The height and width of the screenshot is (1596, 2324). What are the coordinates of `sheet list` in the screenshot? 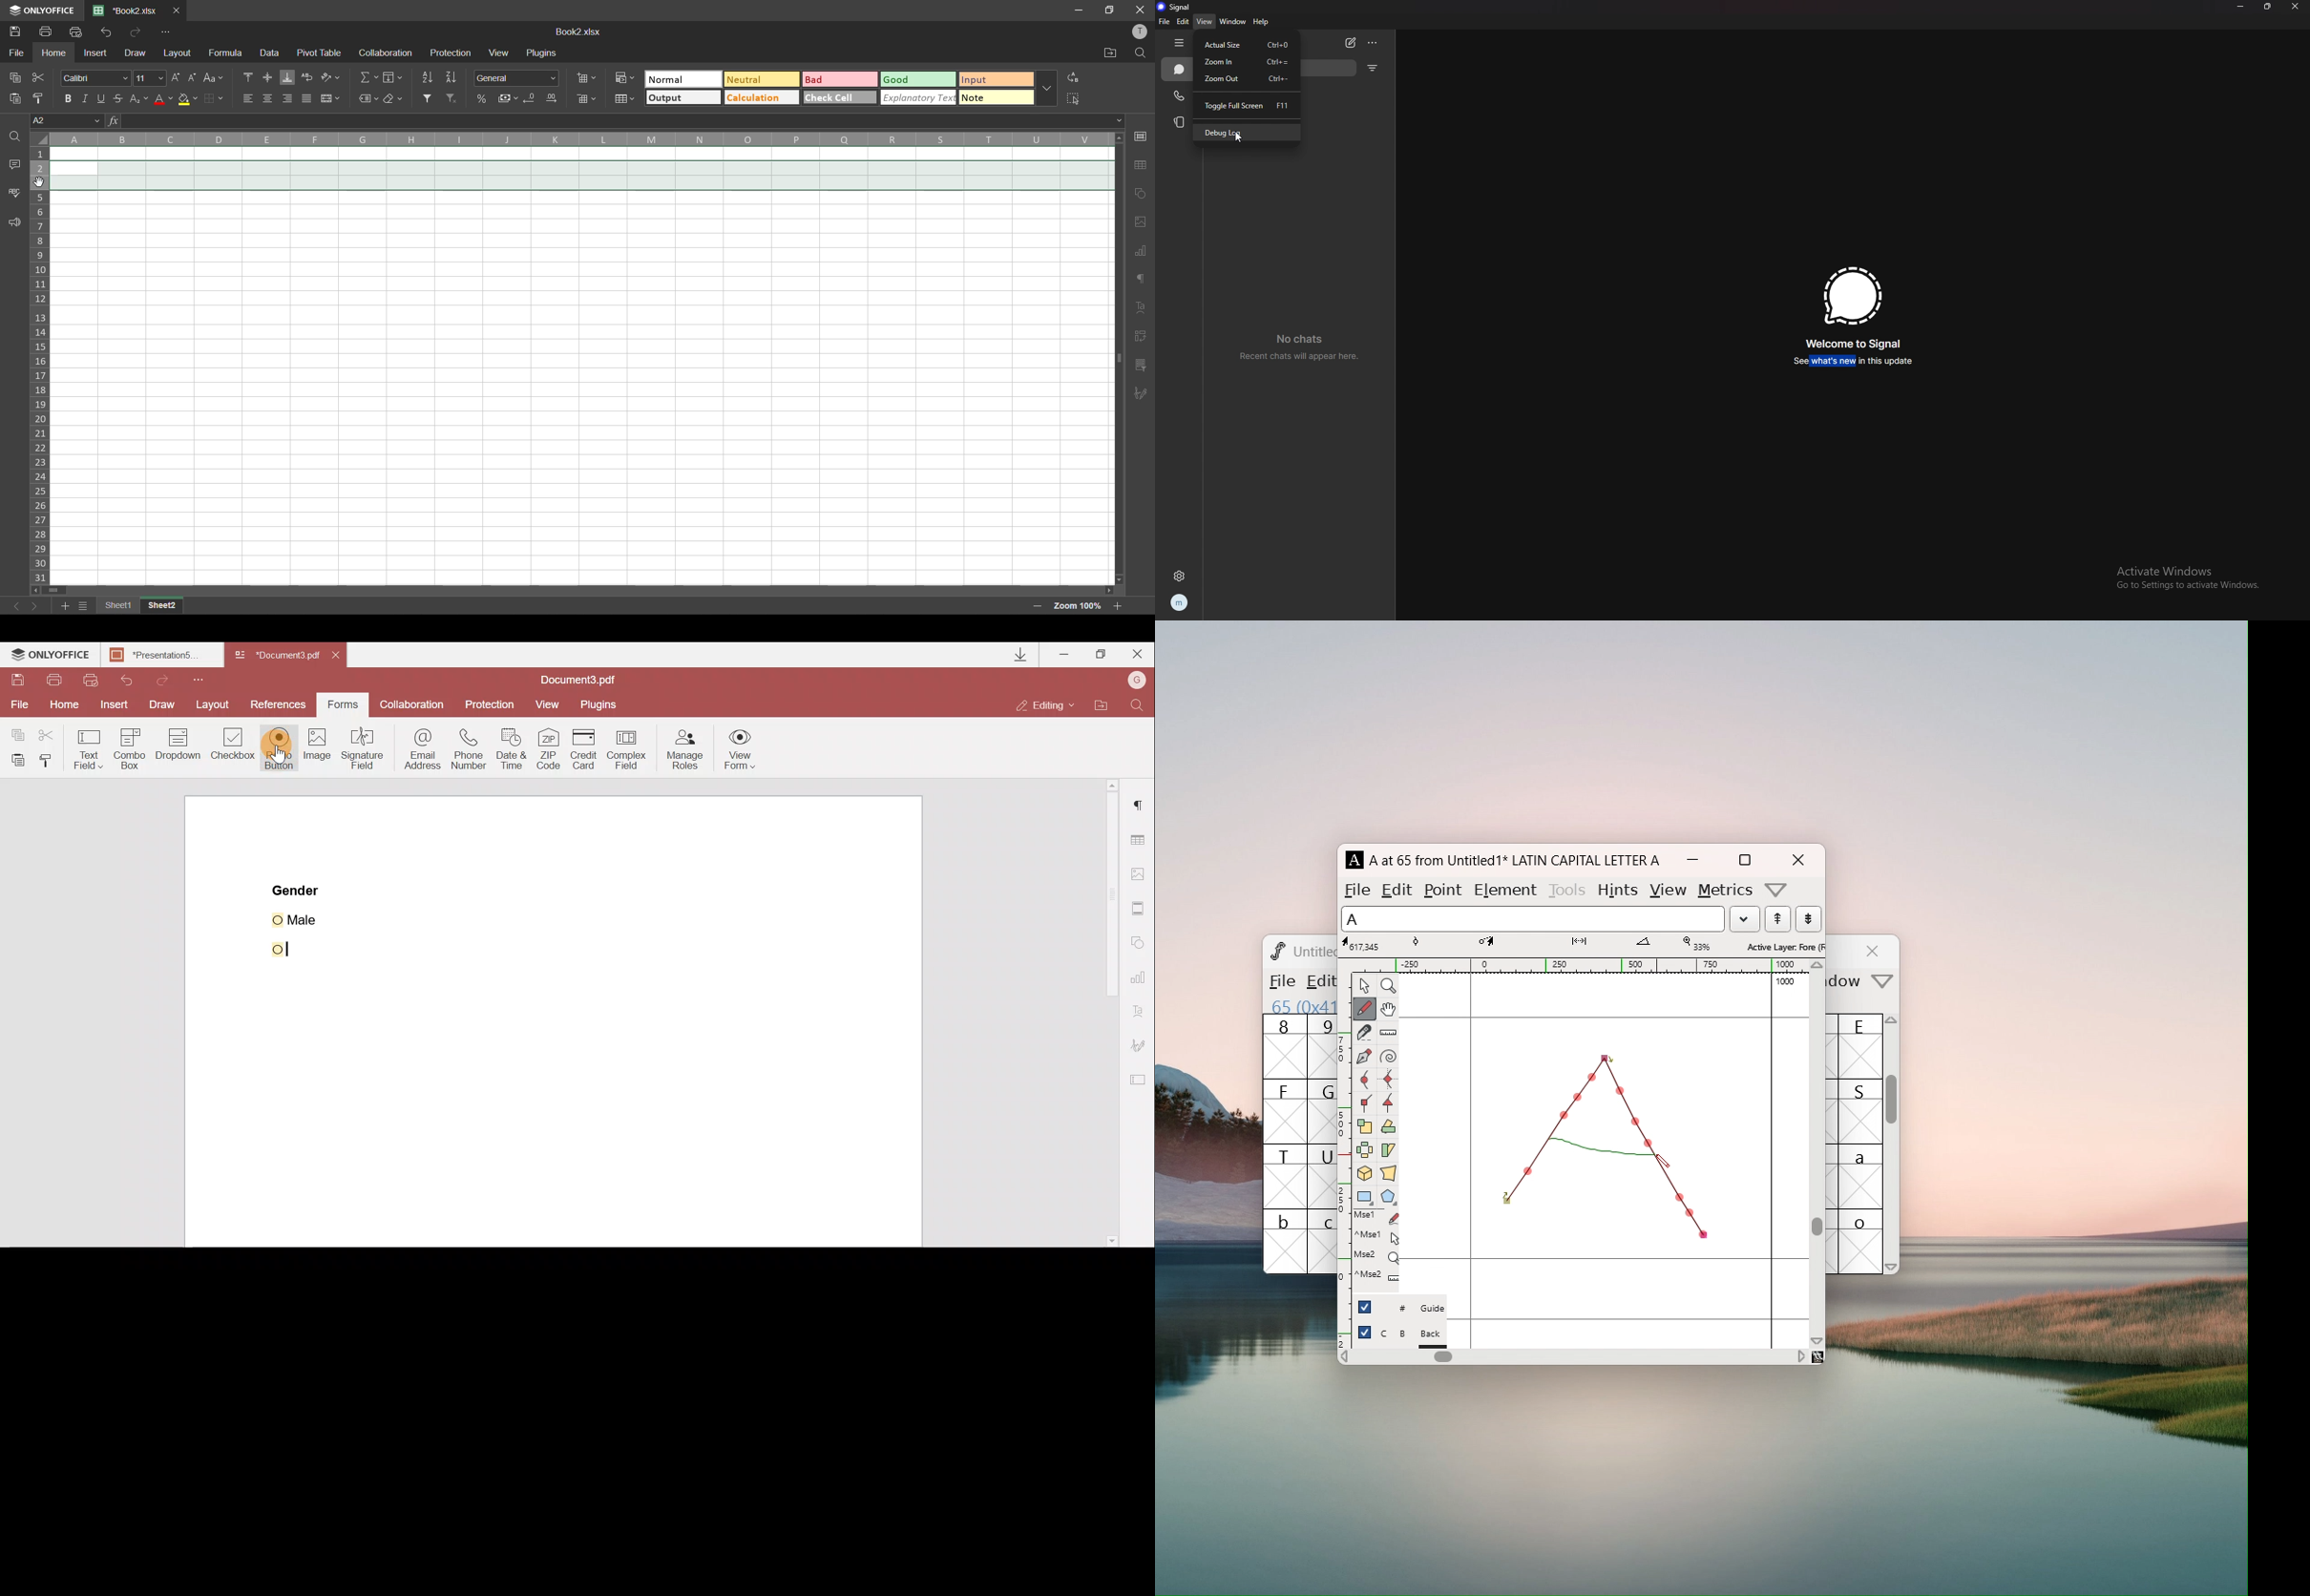 It's located at (85, 606).